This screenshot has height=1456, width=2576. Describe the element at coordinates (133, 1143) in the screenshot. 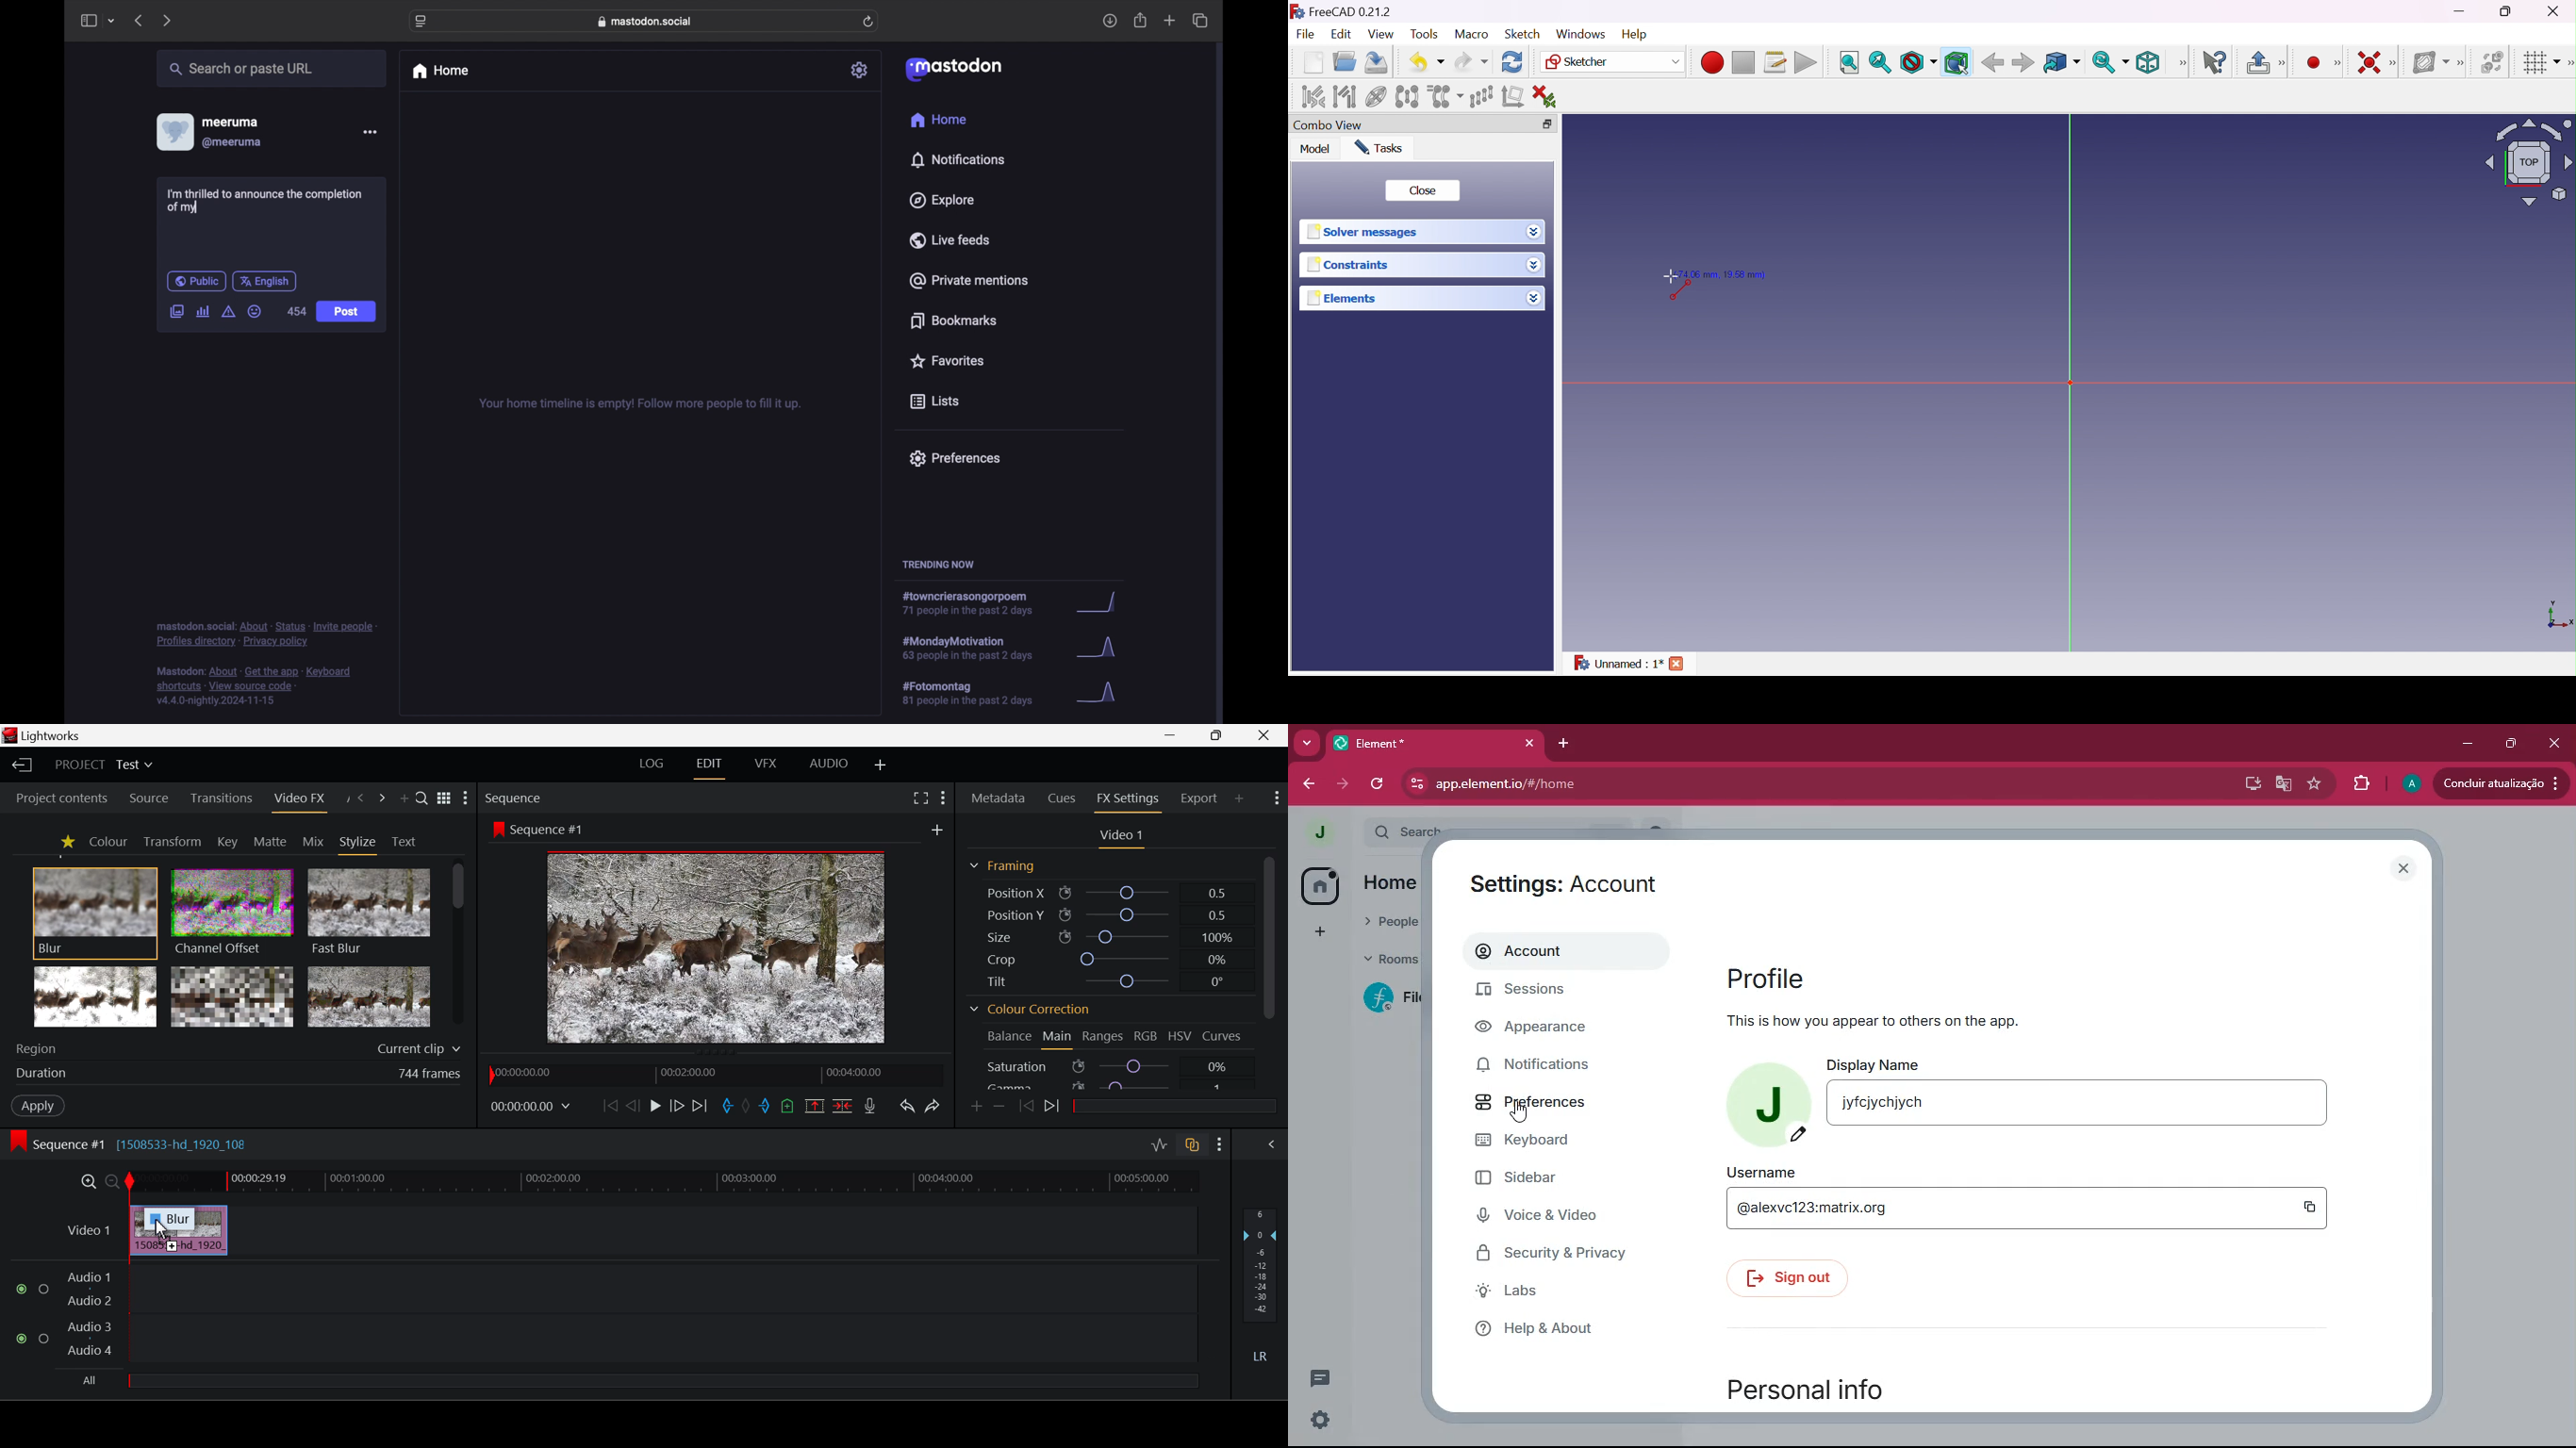

I see `Sequence #1 Edit Timeline` at that location.